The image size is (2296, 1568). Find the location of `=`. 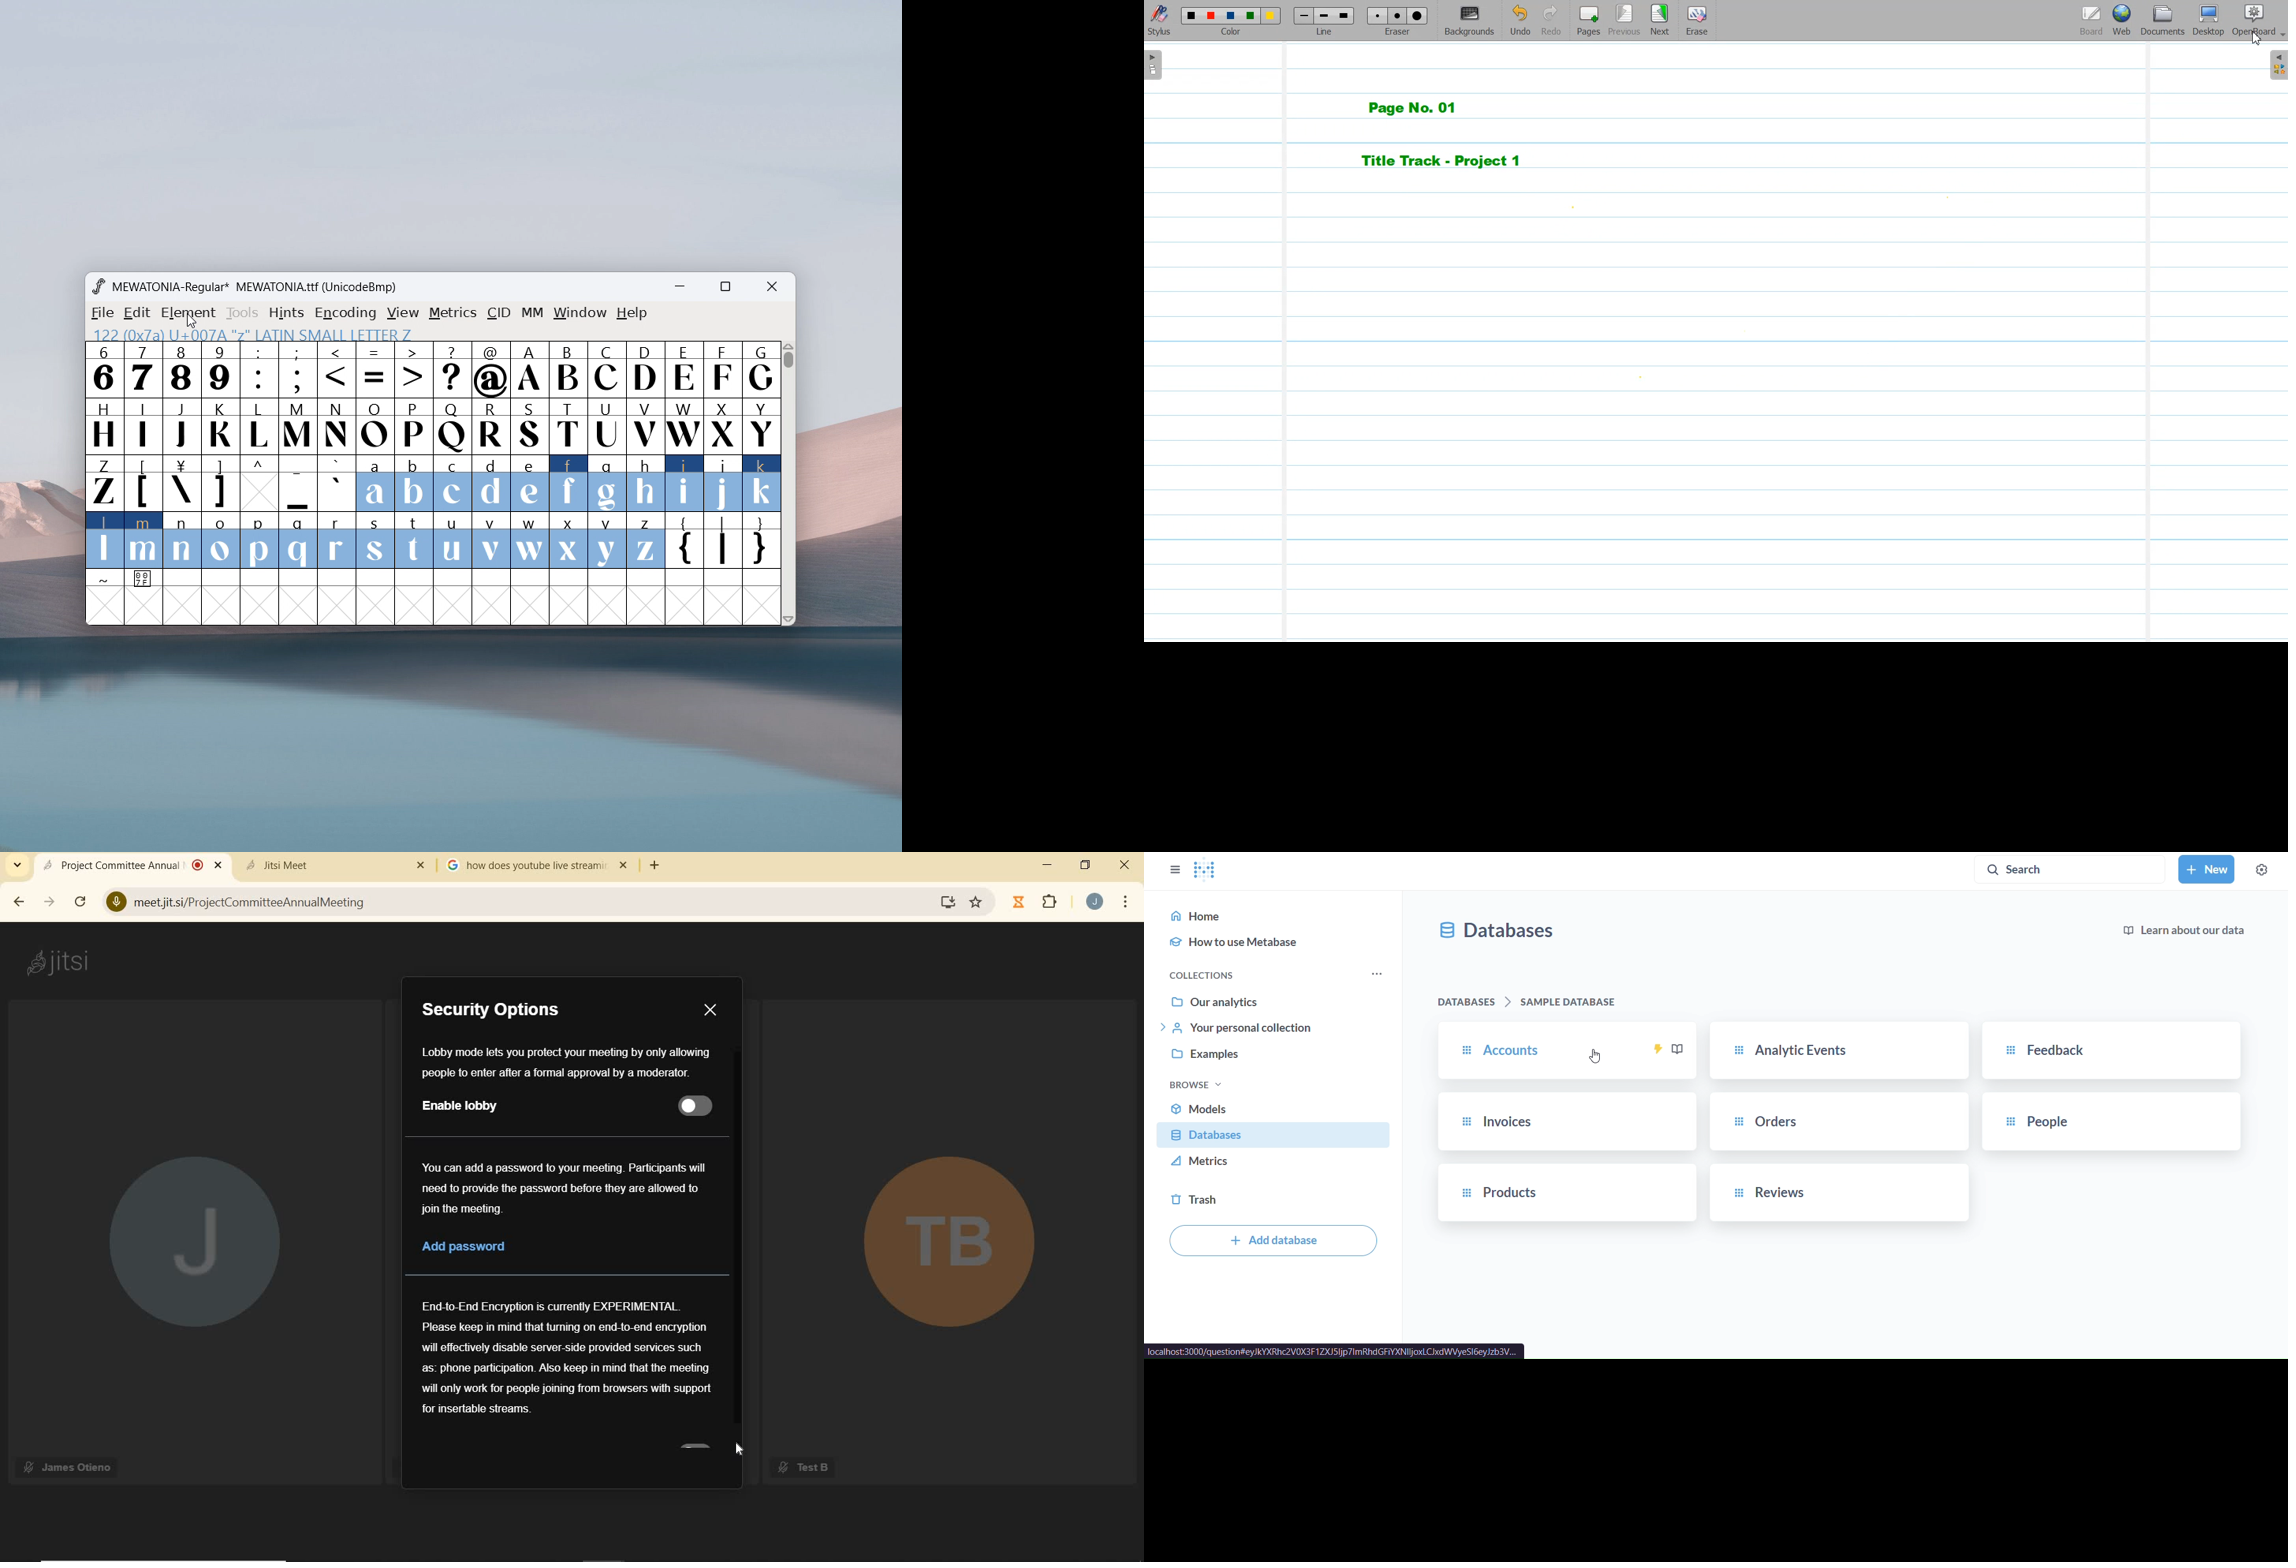

= is located at coordinates (376, 370).